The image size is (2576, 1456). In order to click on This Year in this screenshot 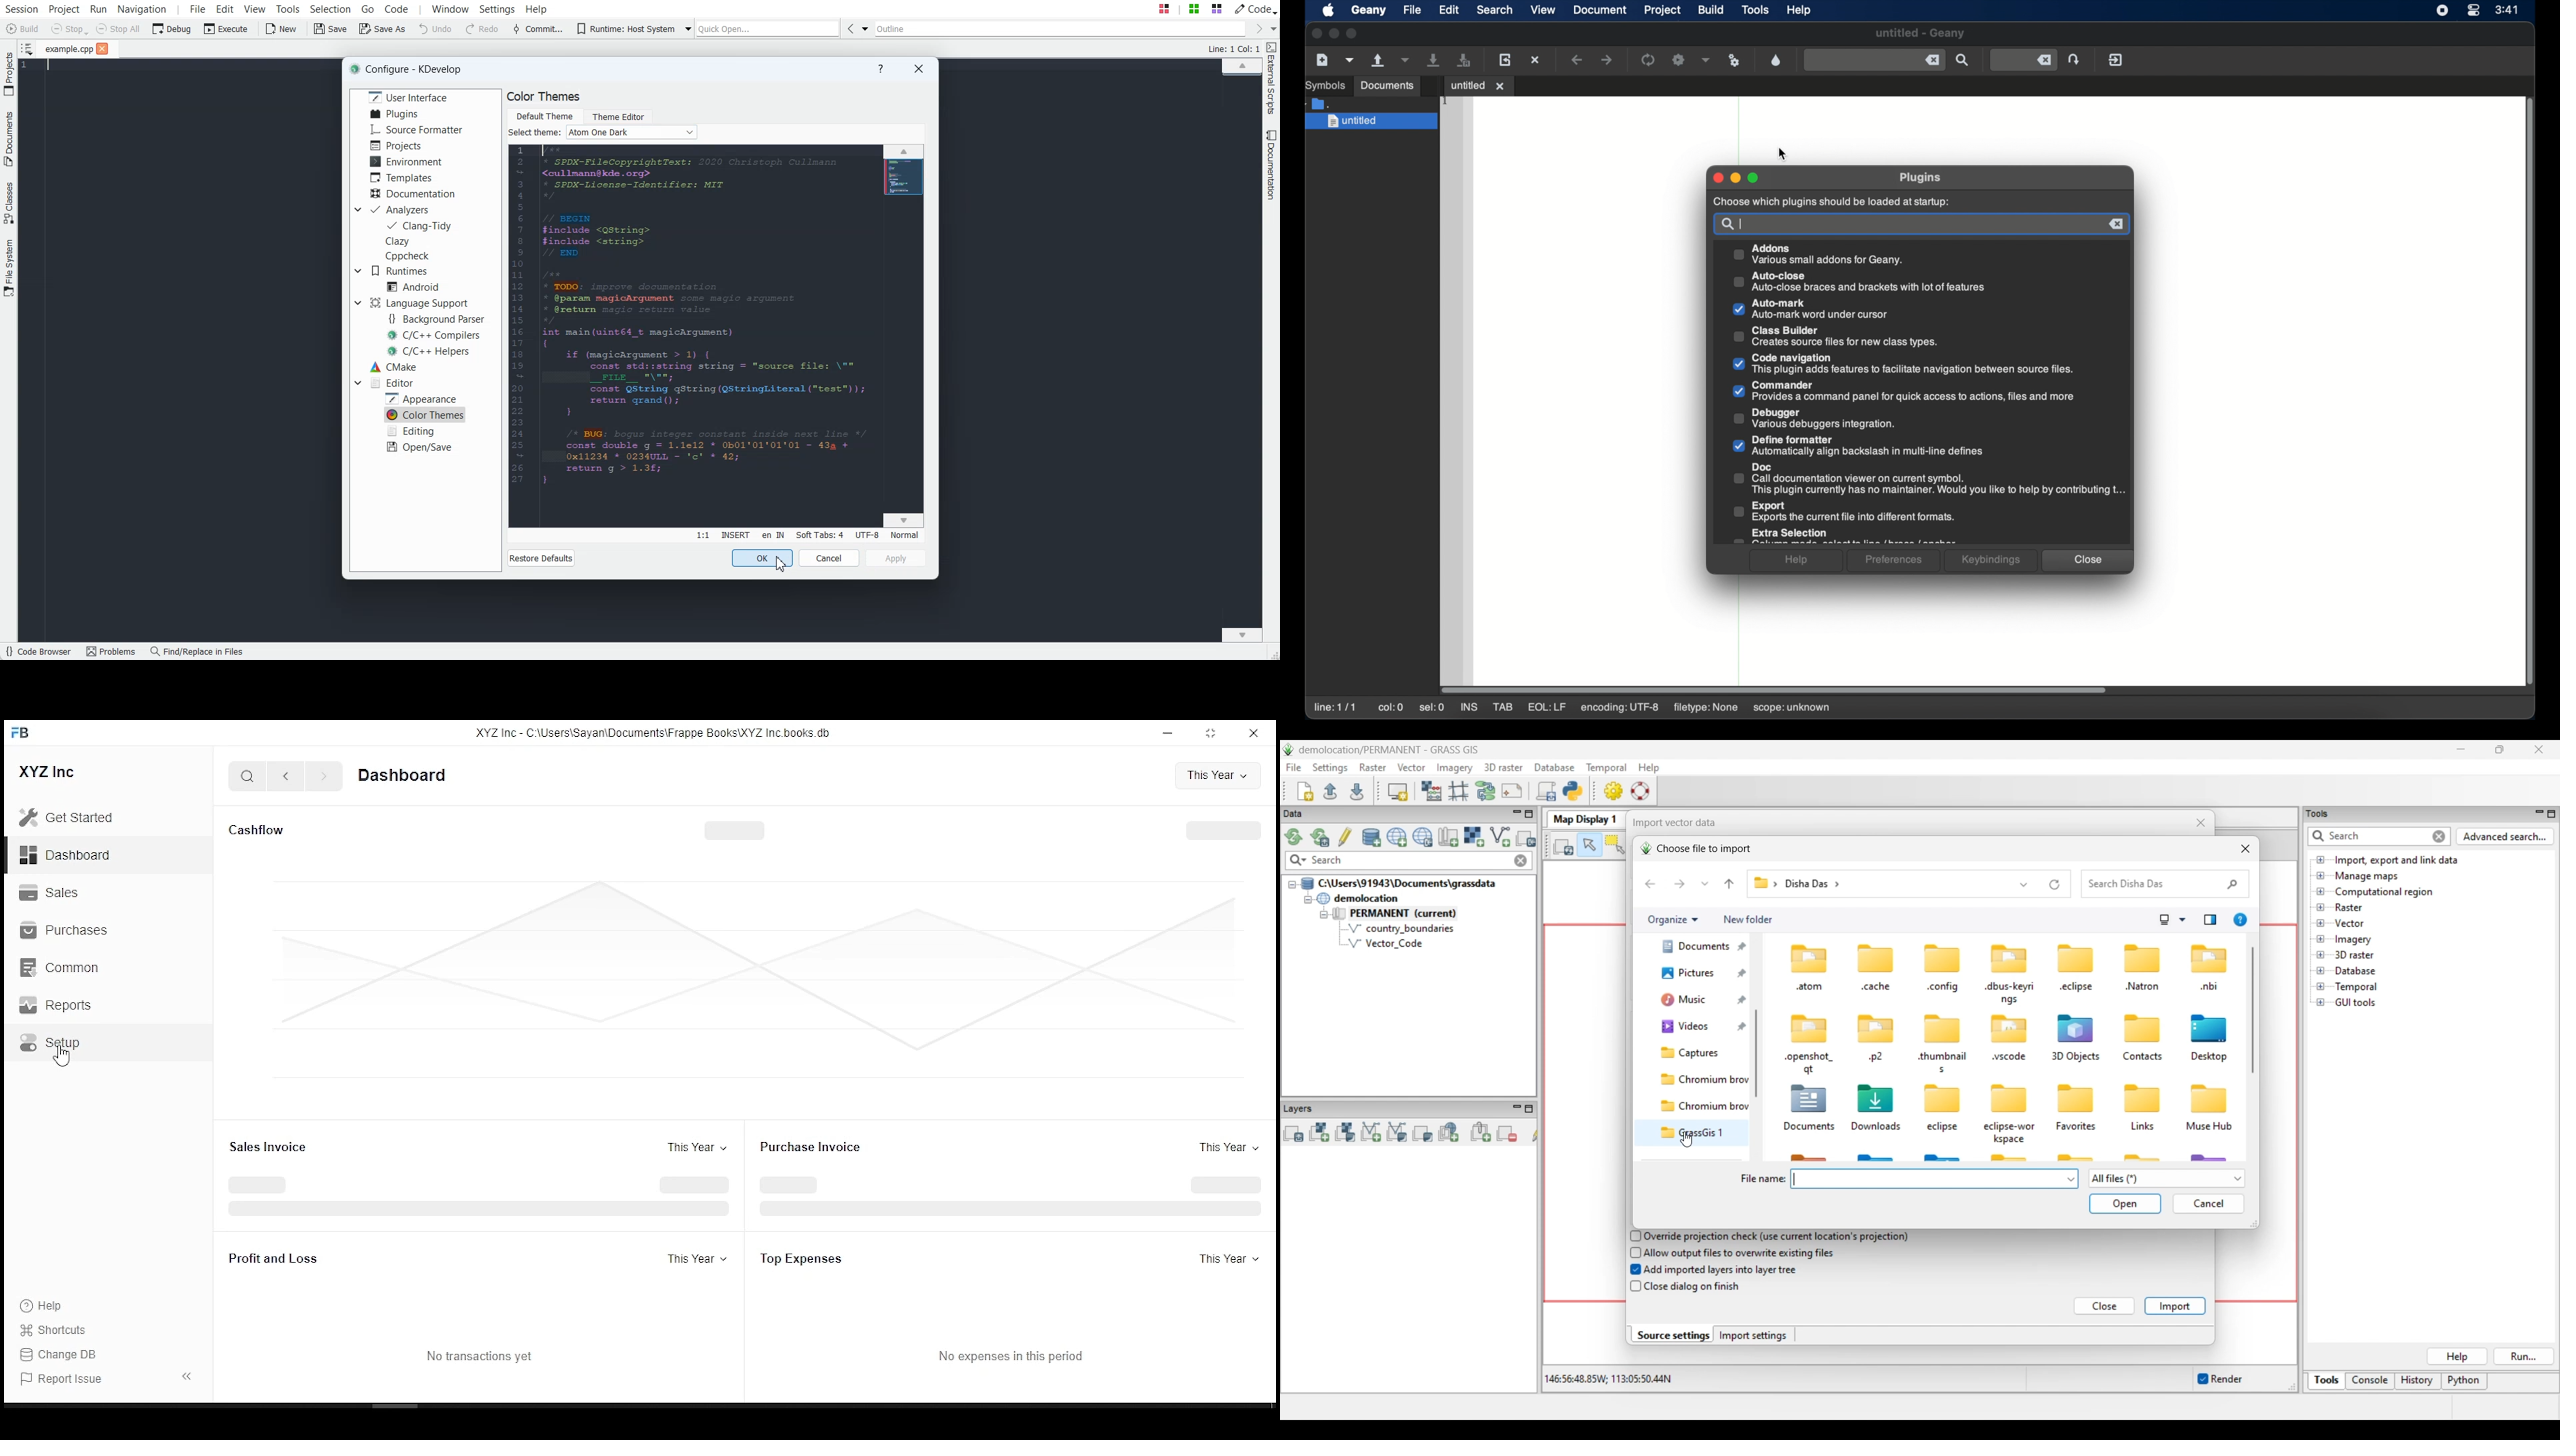, I will do `click(698, 1146)`.